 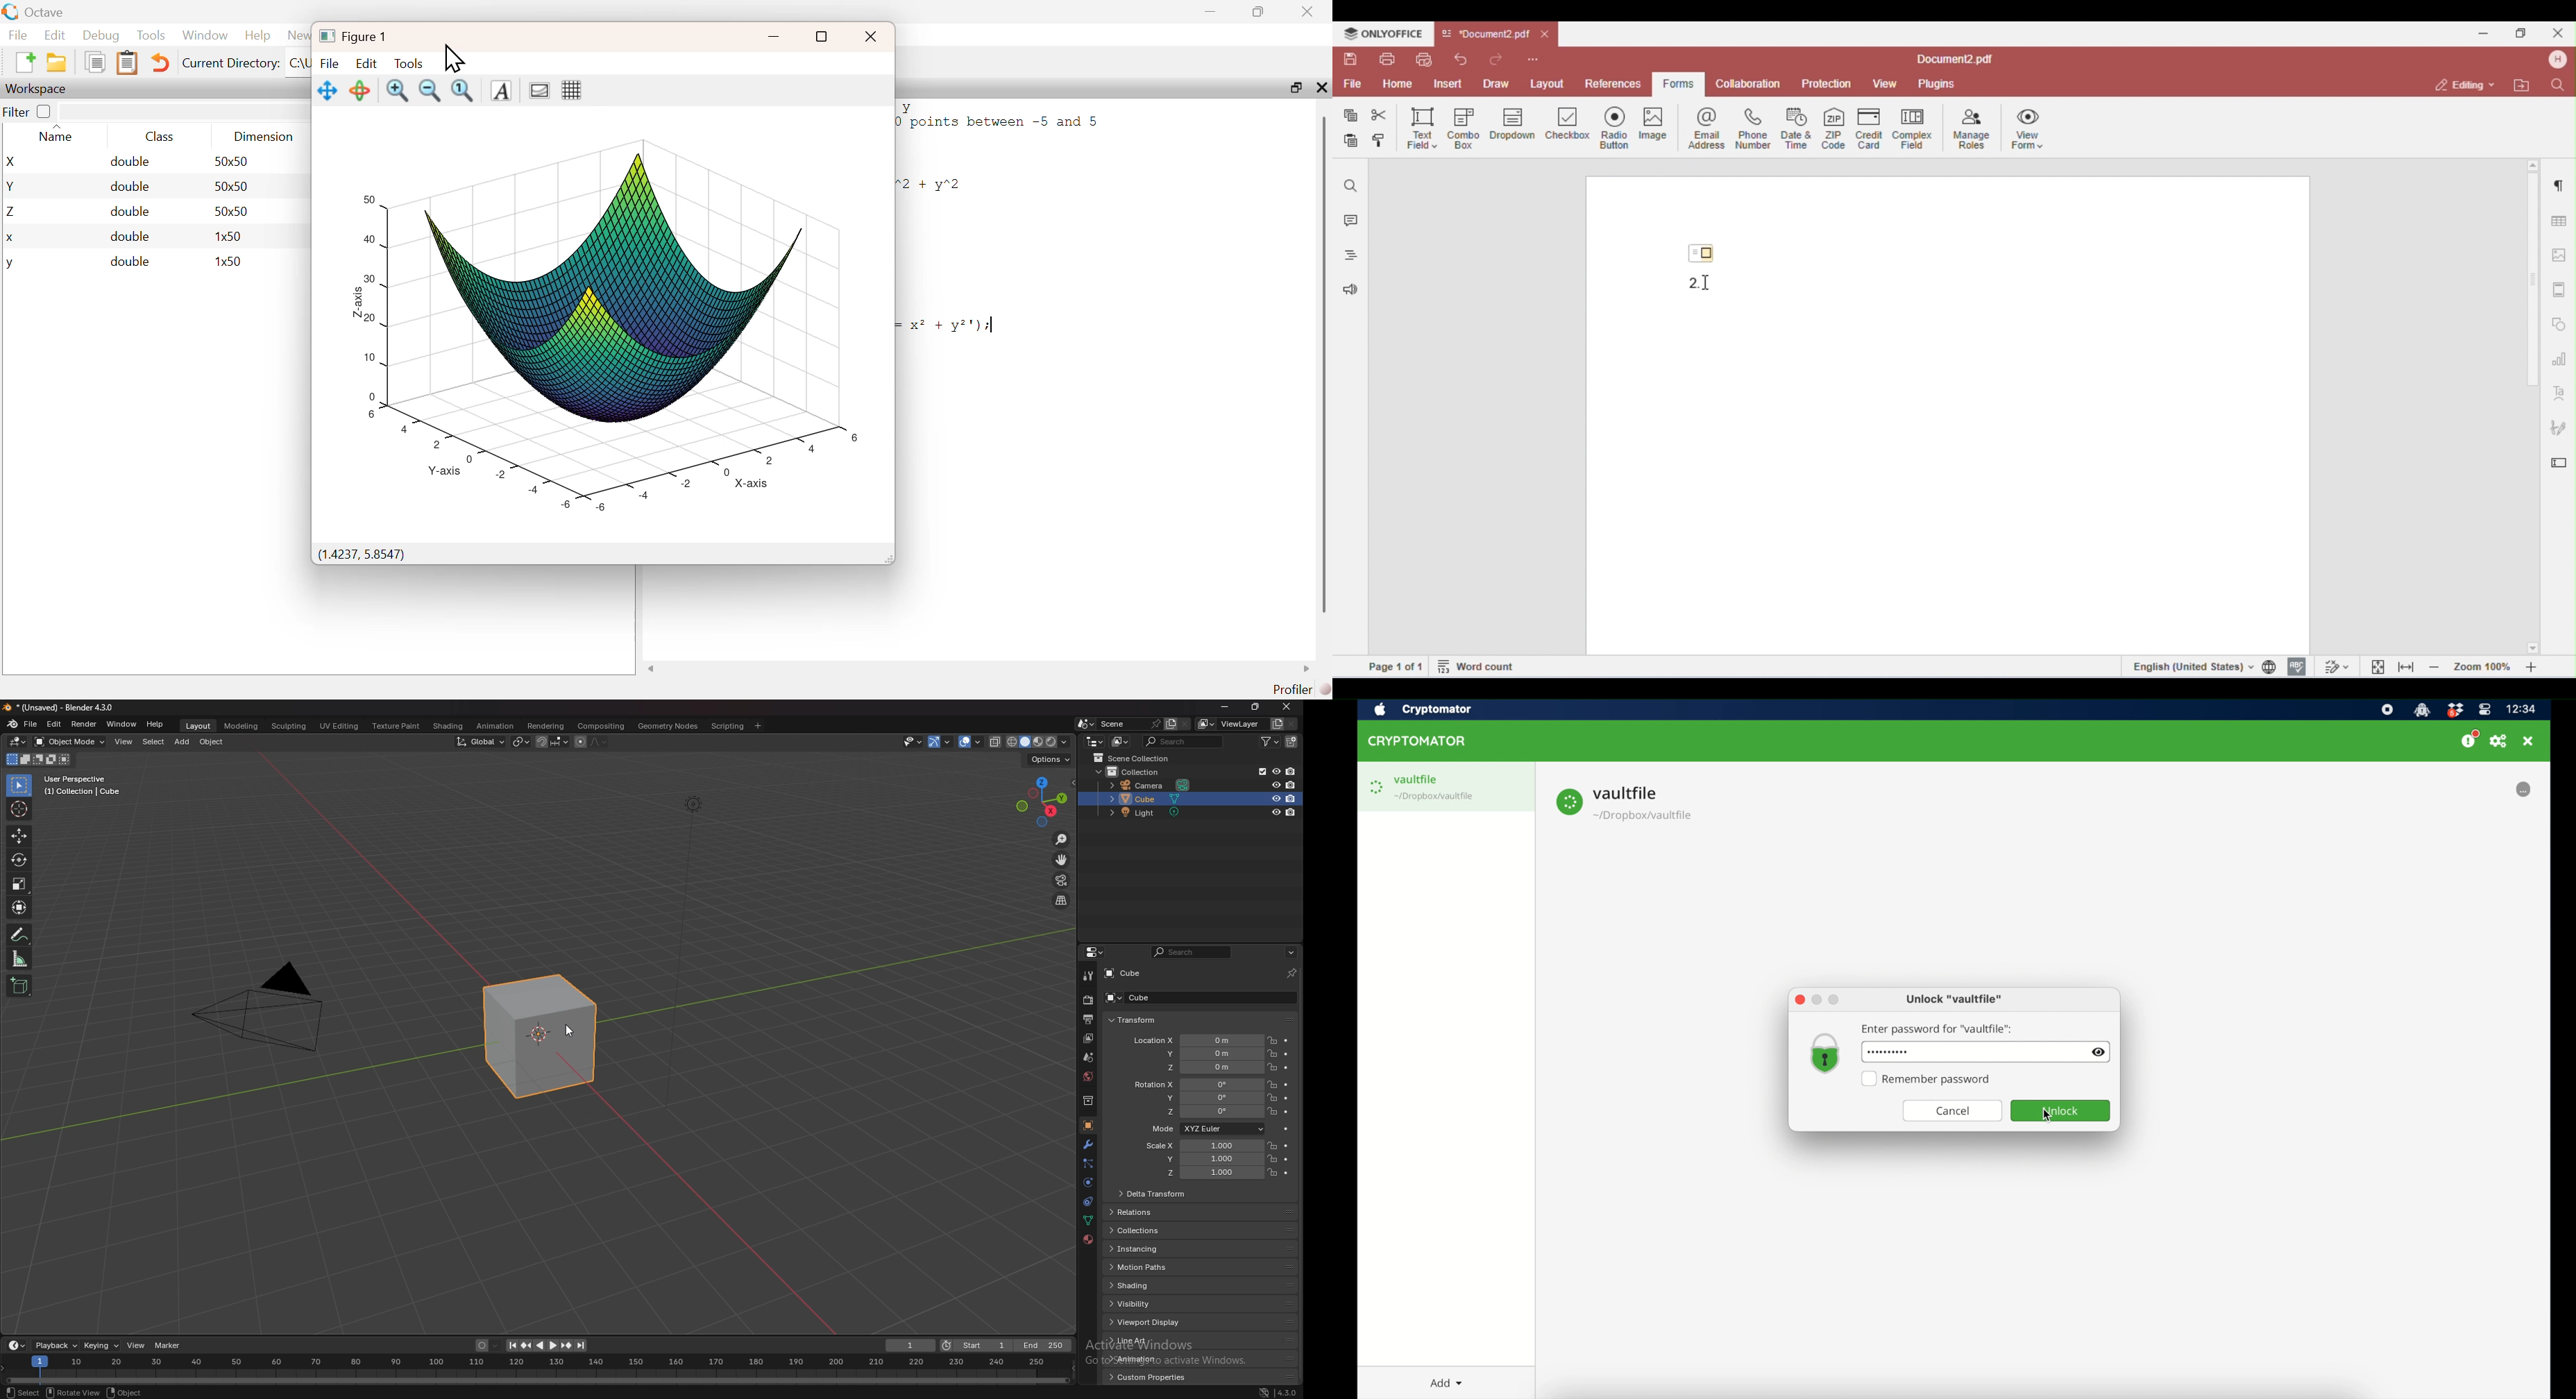 I want to click on Current Directory:, so click(x=232, y=63).